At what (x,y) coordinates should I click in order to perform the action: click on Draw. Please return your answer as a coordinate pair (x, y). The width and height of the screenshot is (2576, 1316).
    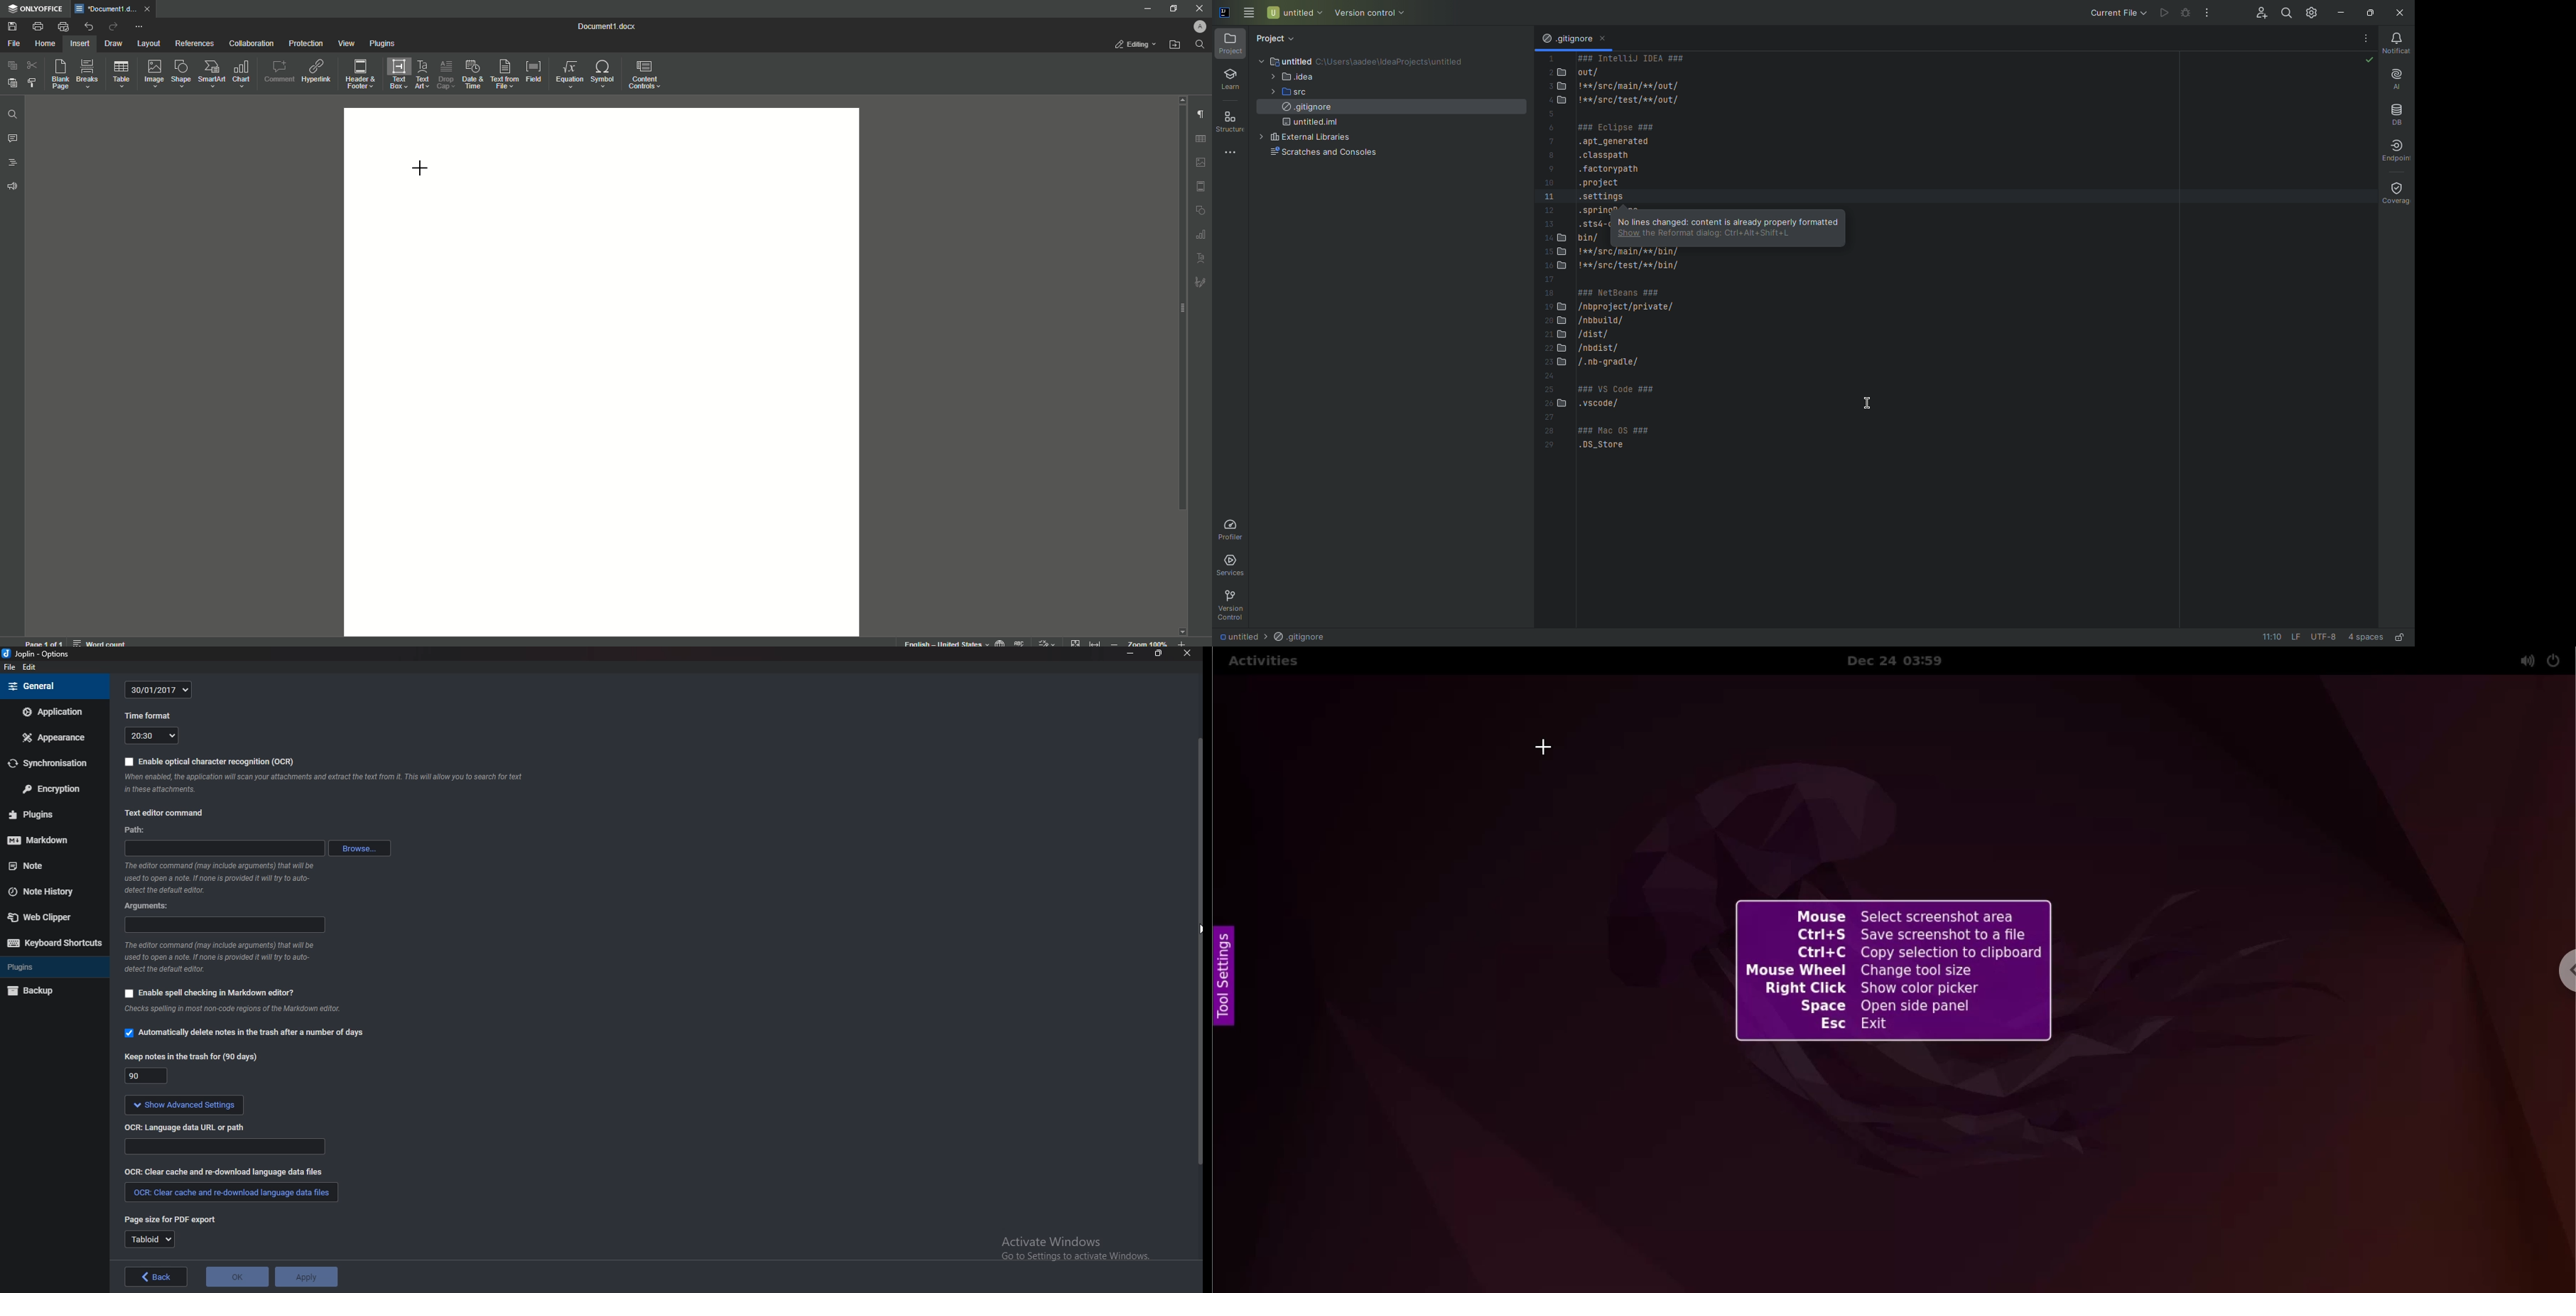
    Looking at the image, I should click on (114, 44).